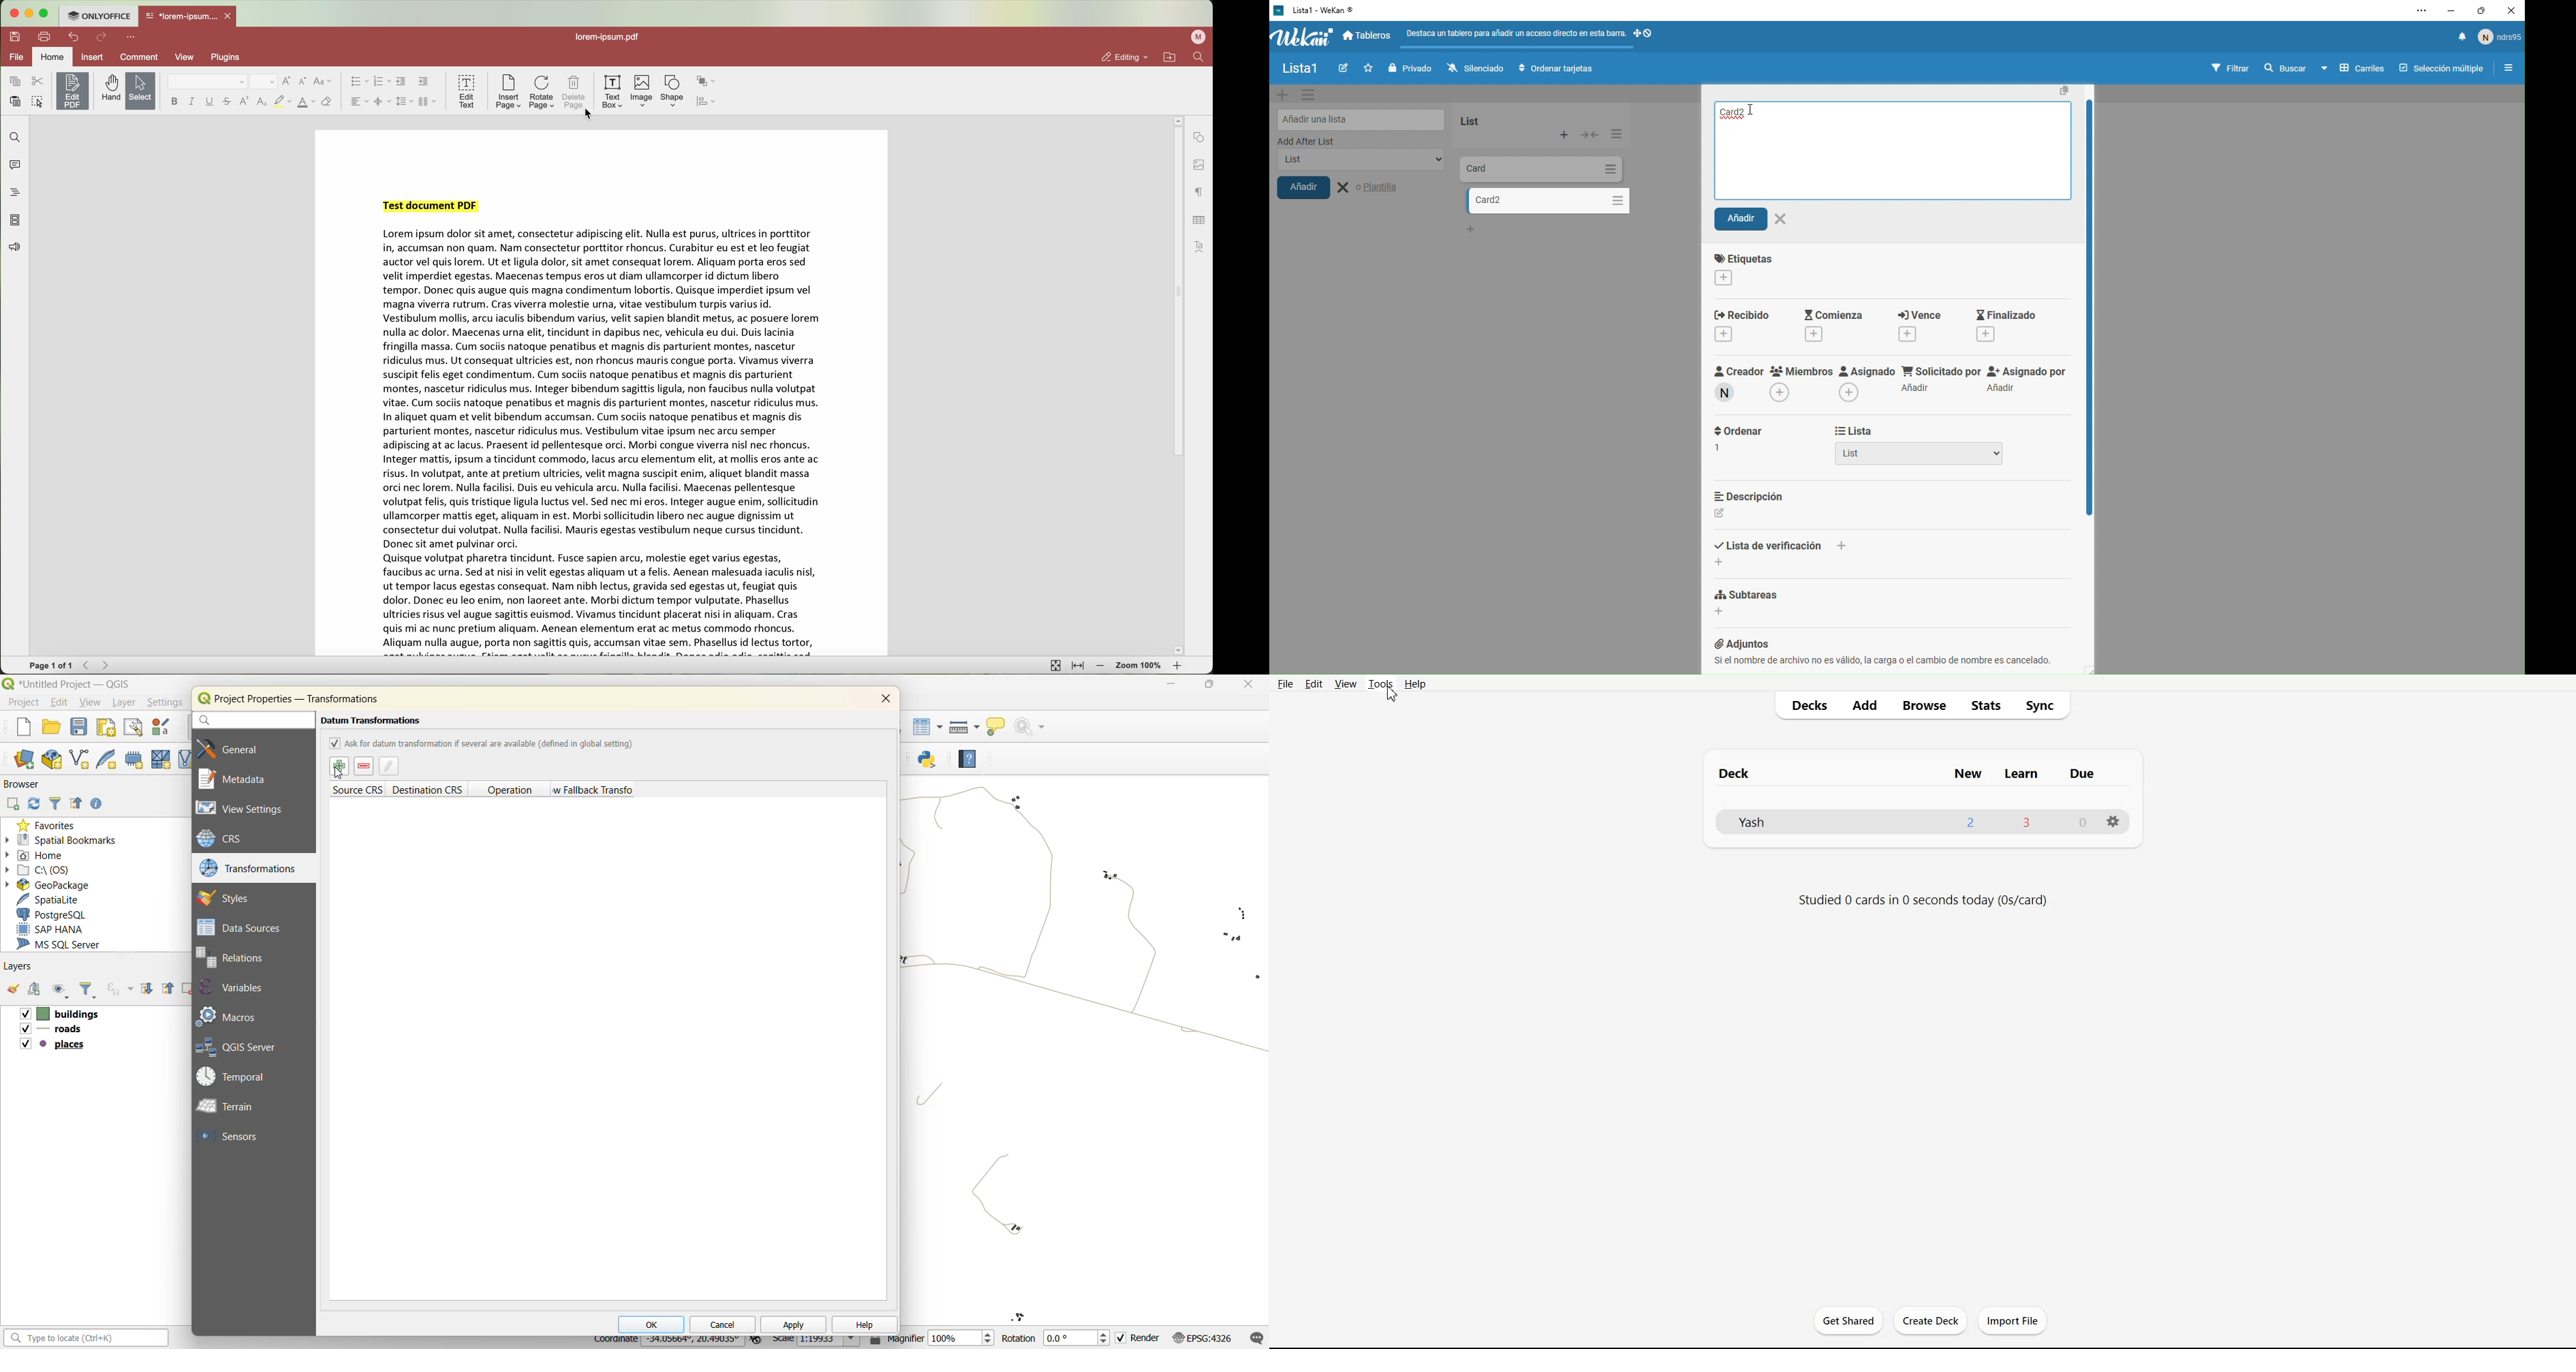 The image size is (2576, 1372). I want to click on select datum transformation, so click(340, 766).